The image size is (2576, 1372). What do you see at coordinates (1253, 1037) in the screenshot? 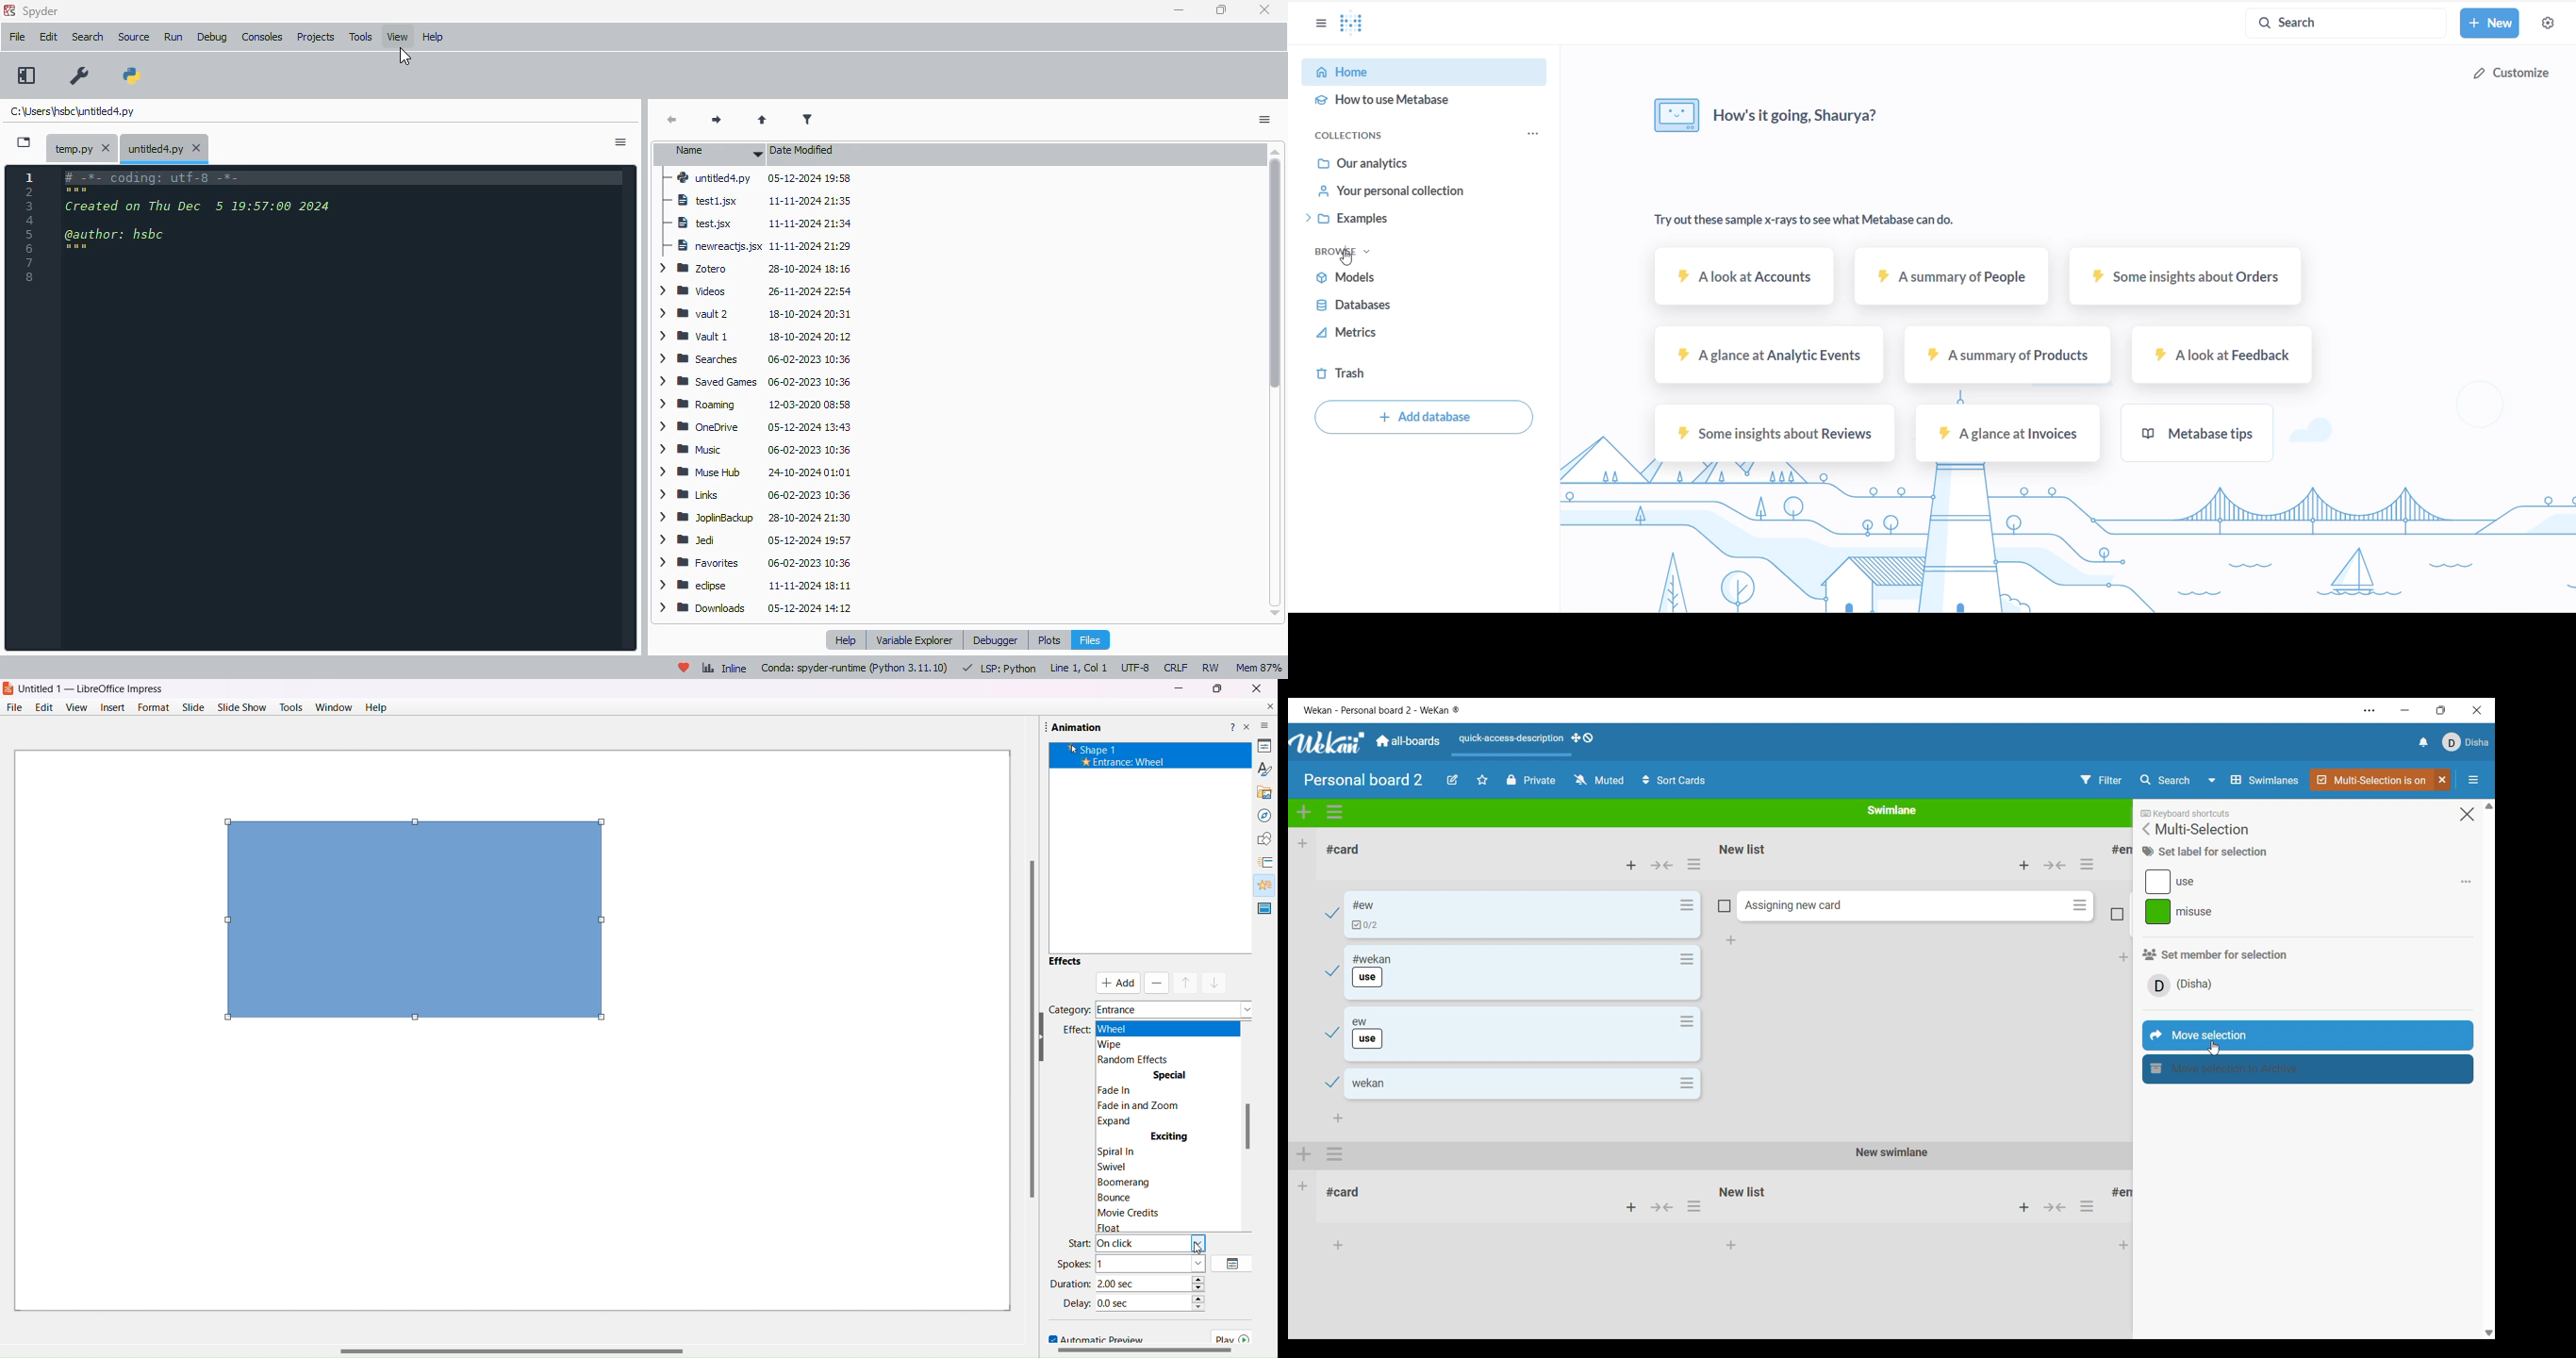
I see `Hide` at bounding box center [1253, 1037].